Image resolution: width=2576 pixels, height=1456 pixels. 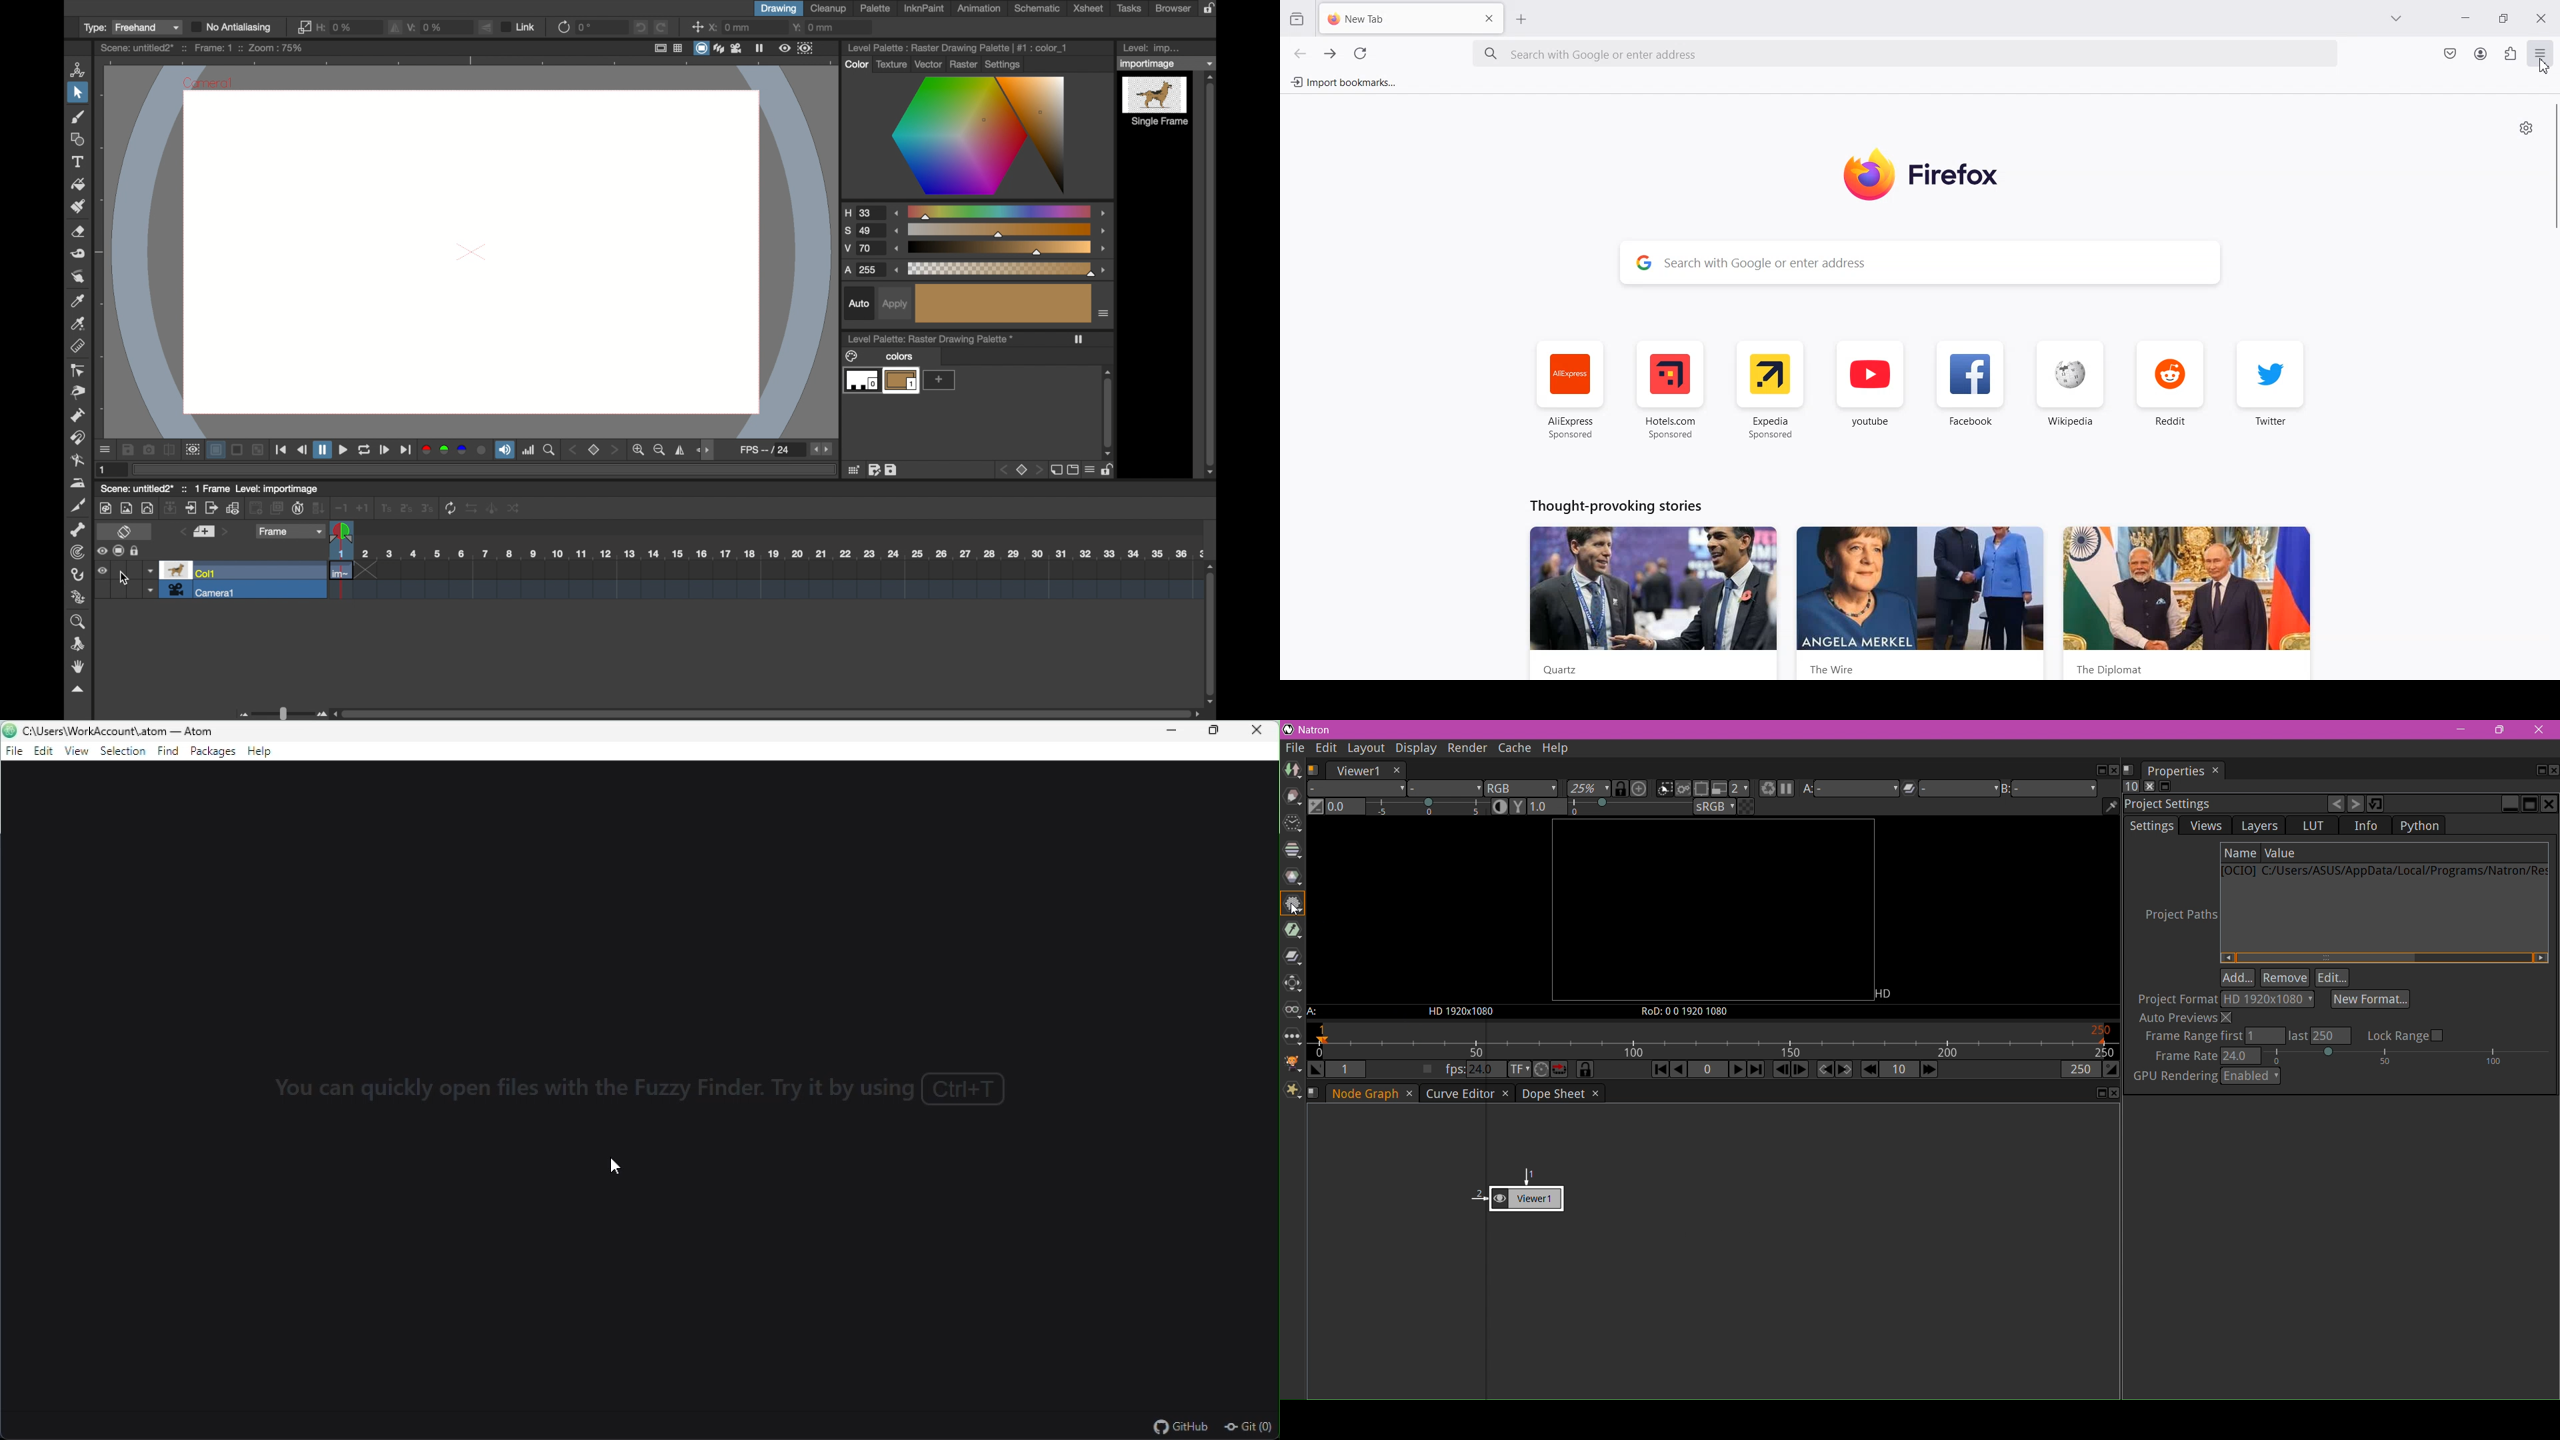 What do you see at coordinates (999, 249) in the screenshot?
I see `scale` at bounding box center [999, 249].